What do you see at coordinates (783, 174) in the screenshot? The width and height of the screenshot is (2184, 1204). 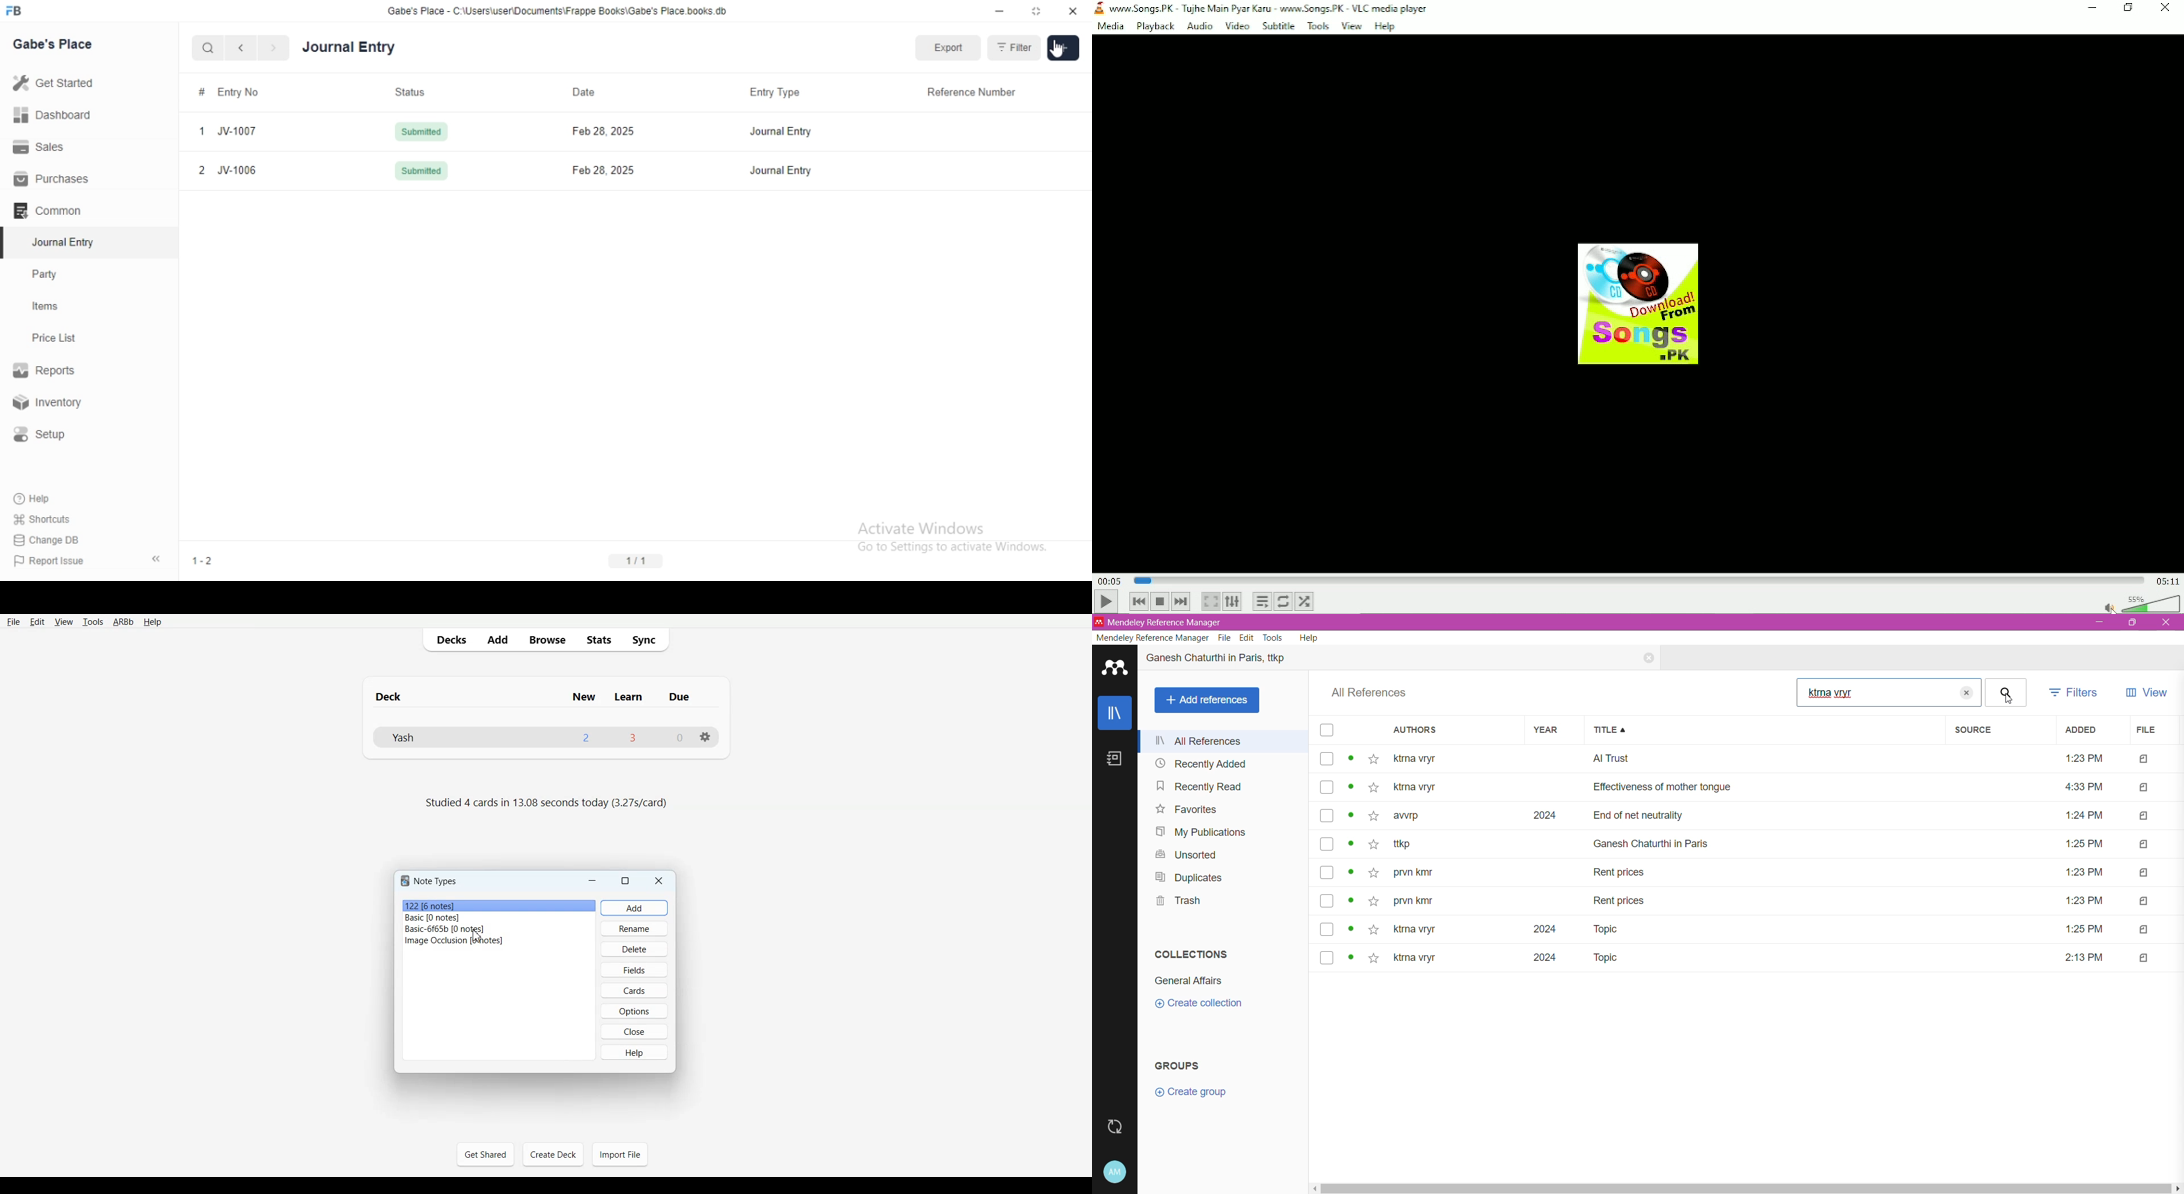 I see `Journal Entry` at bounding box center [783, 174].